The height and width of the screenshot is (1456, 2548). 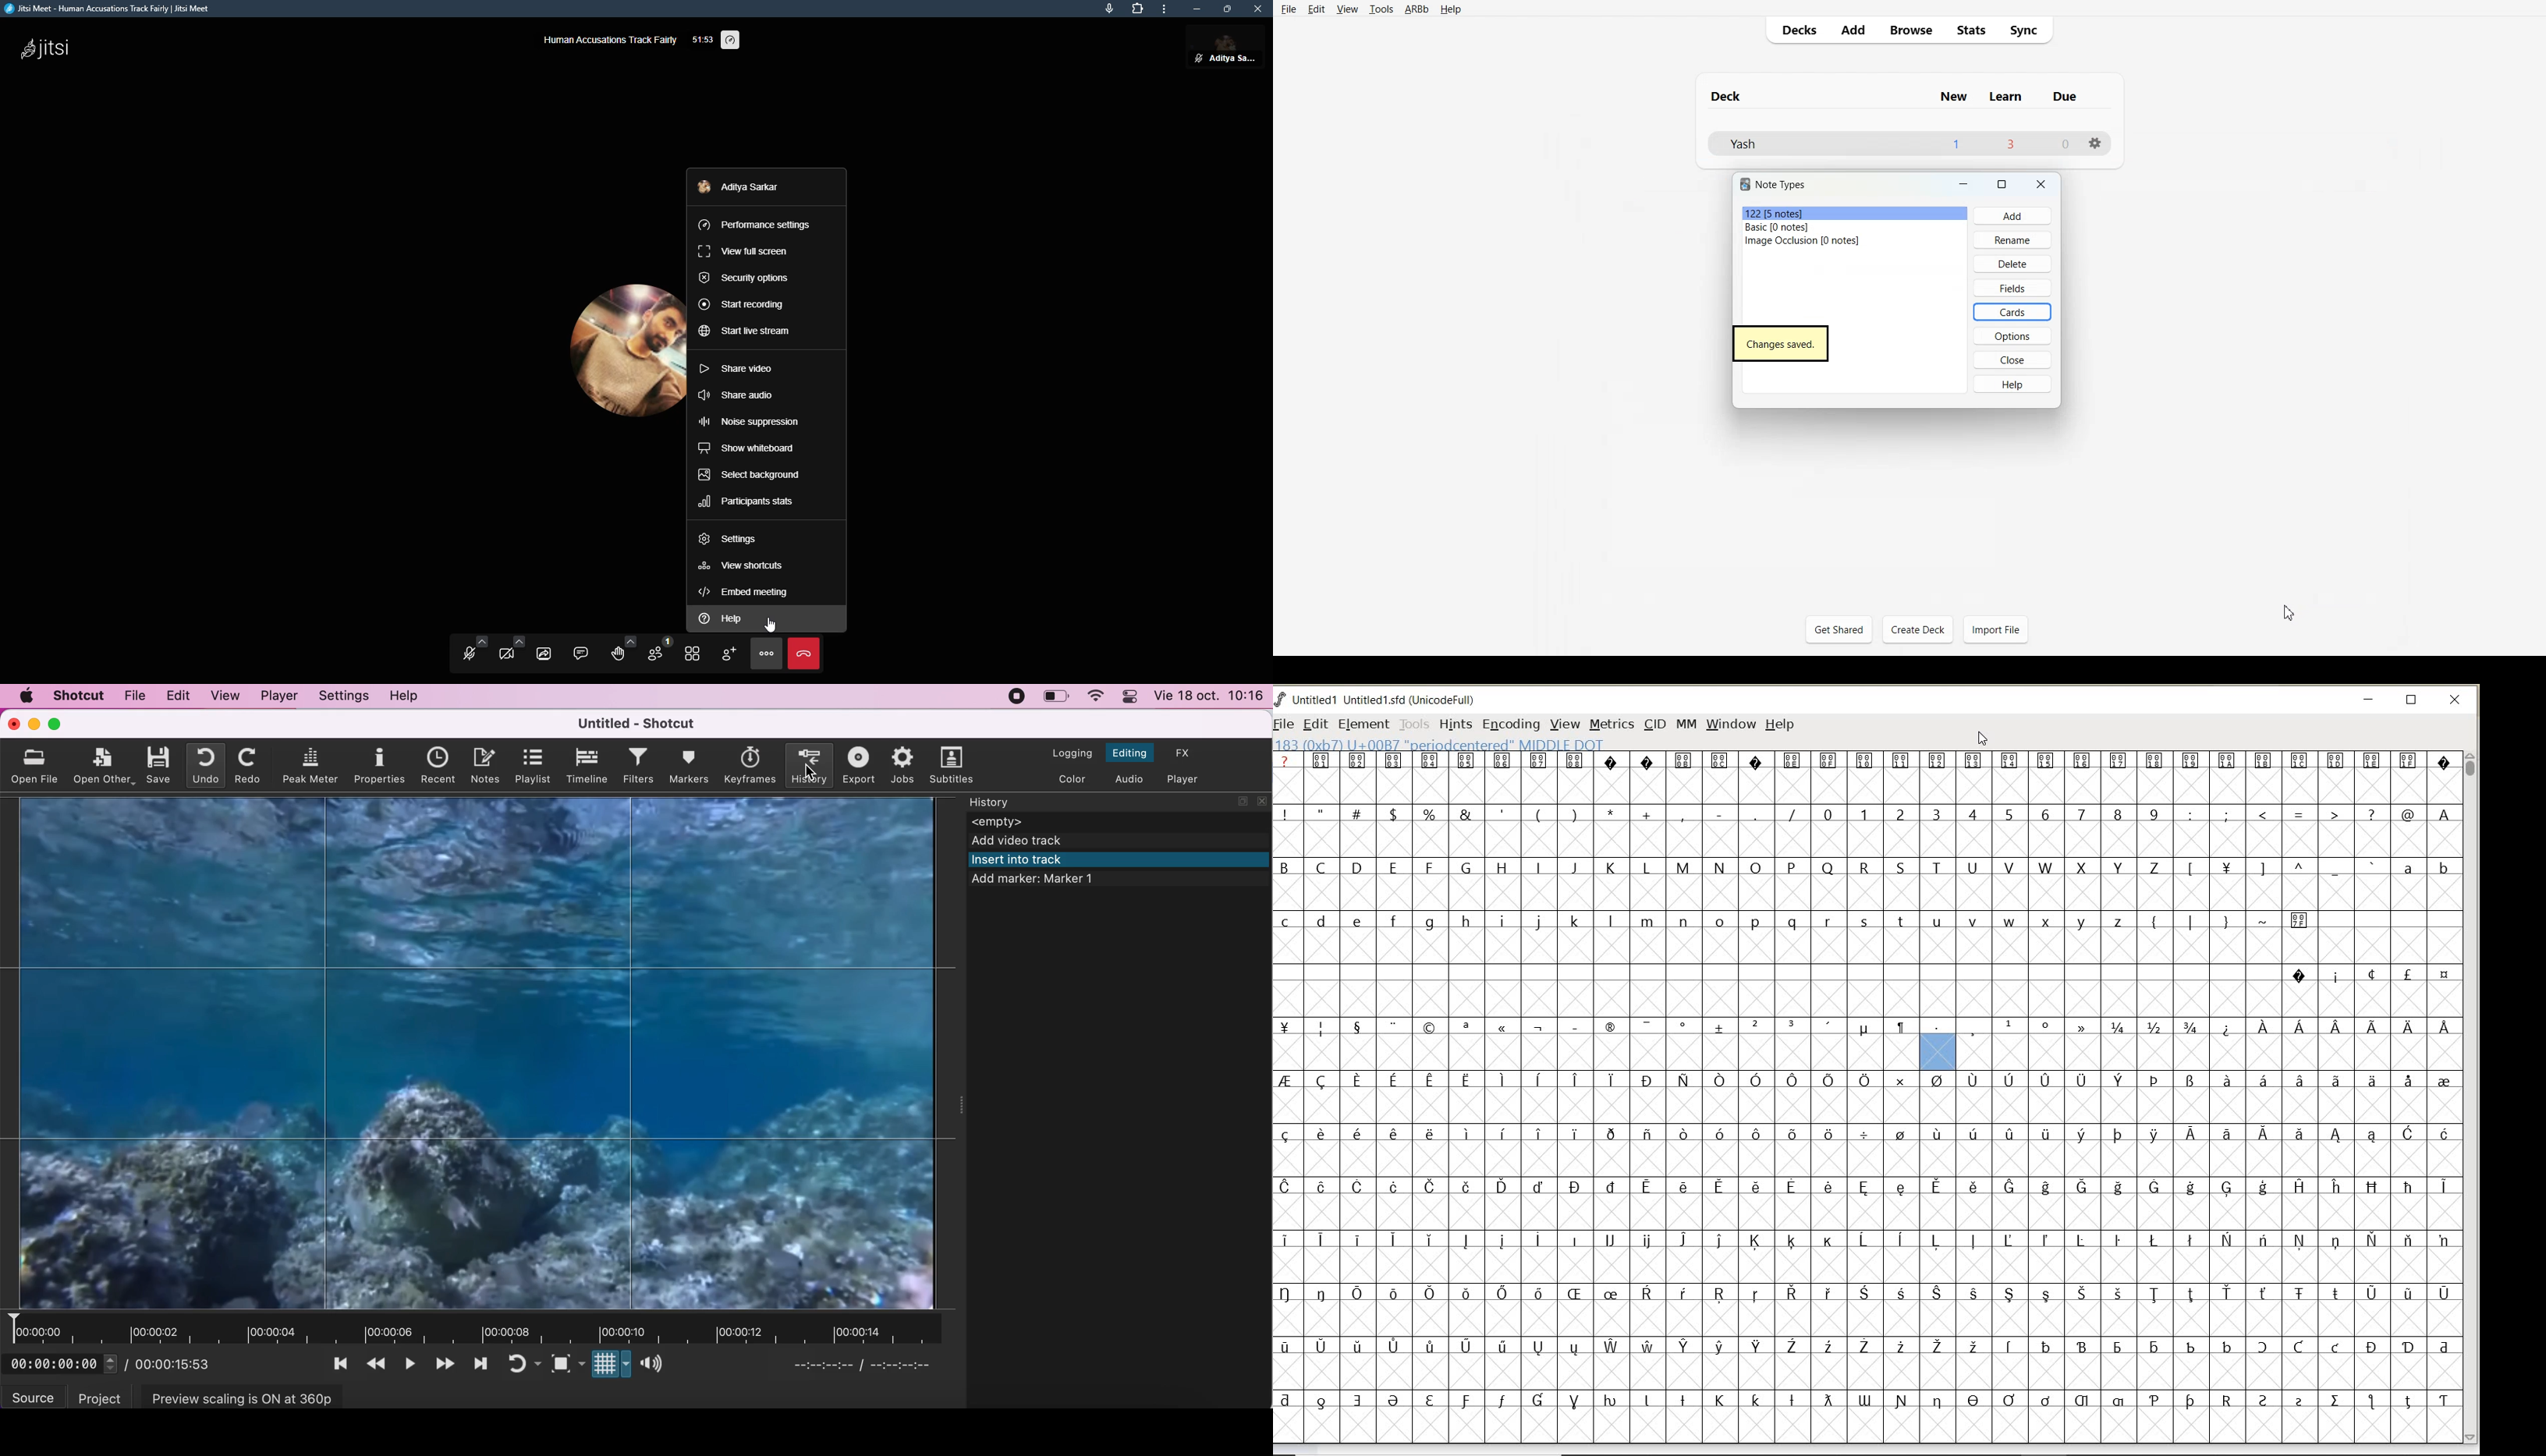 I want to click on save, so click(x=159, y=766).